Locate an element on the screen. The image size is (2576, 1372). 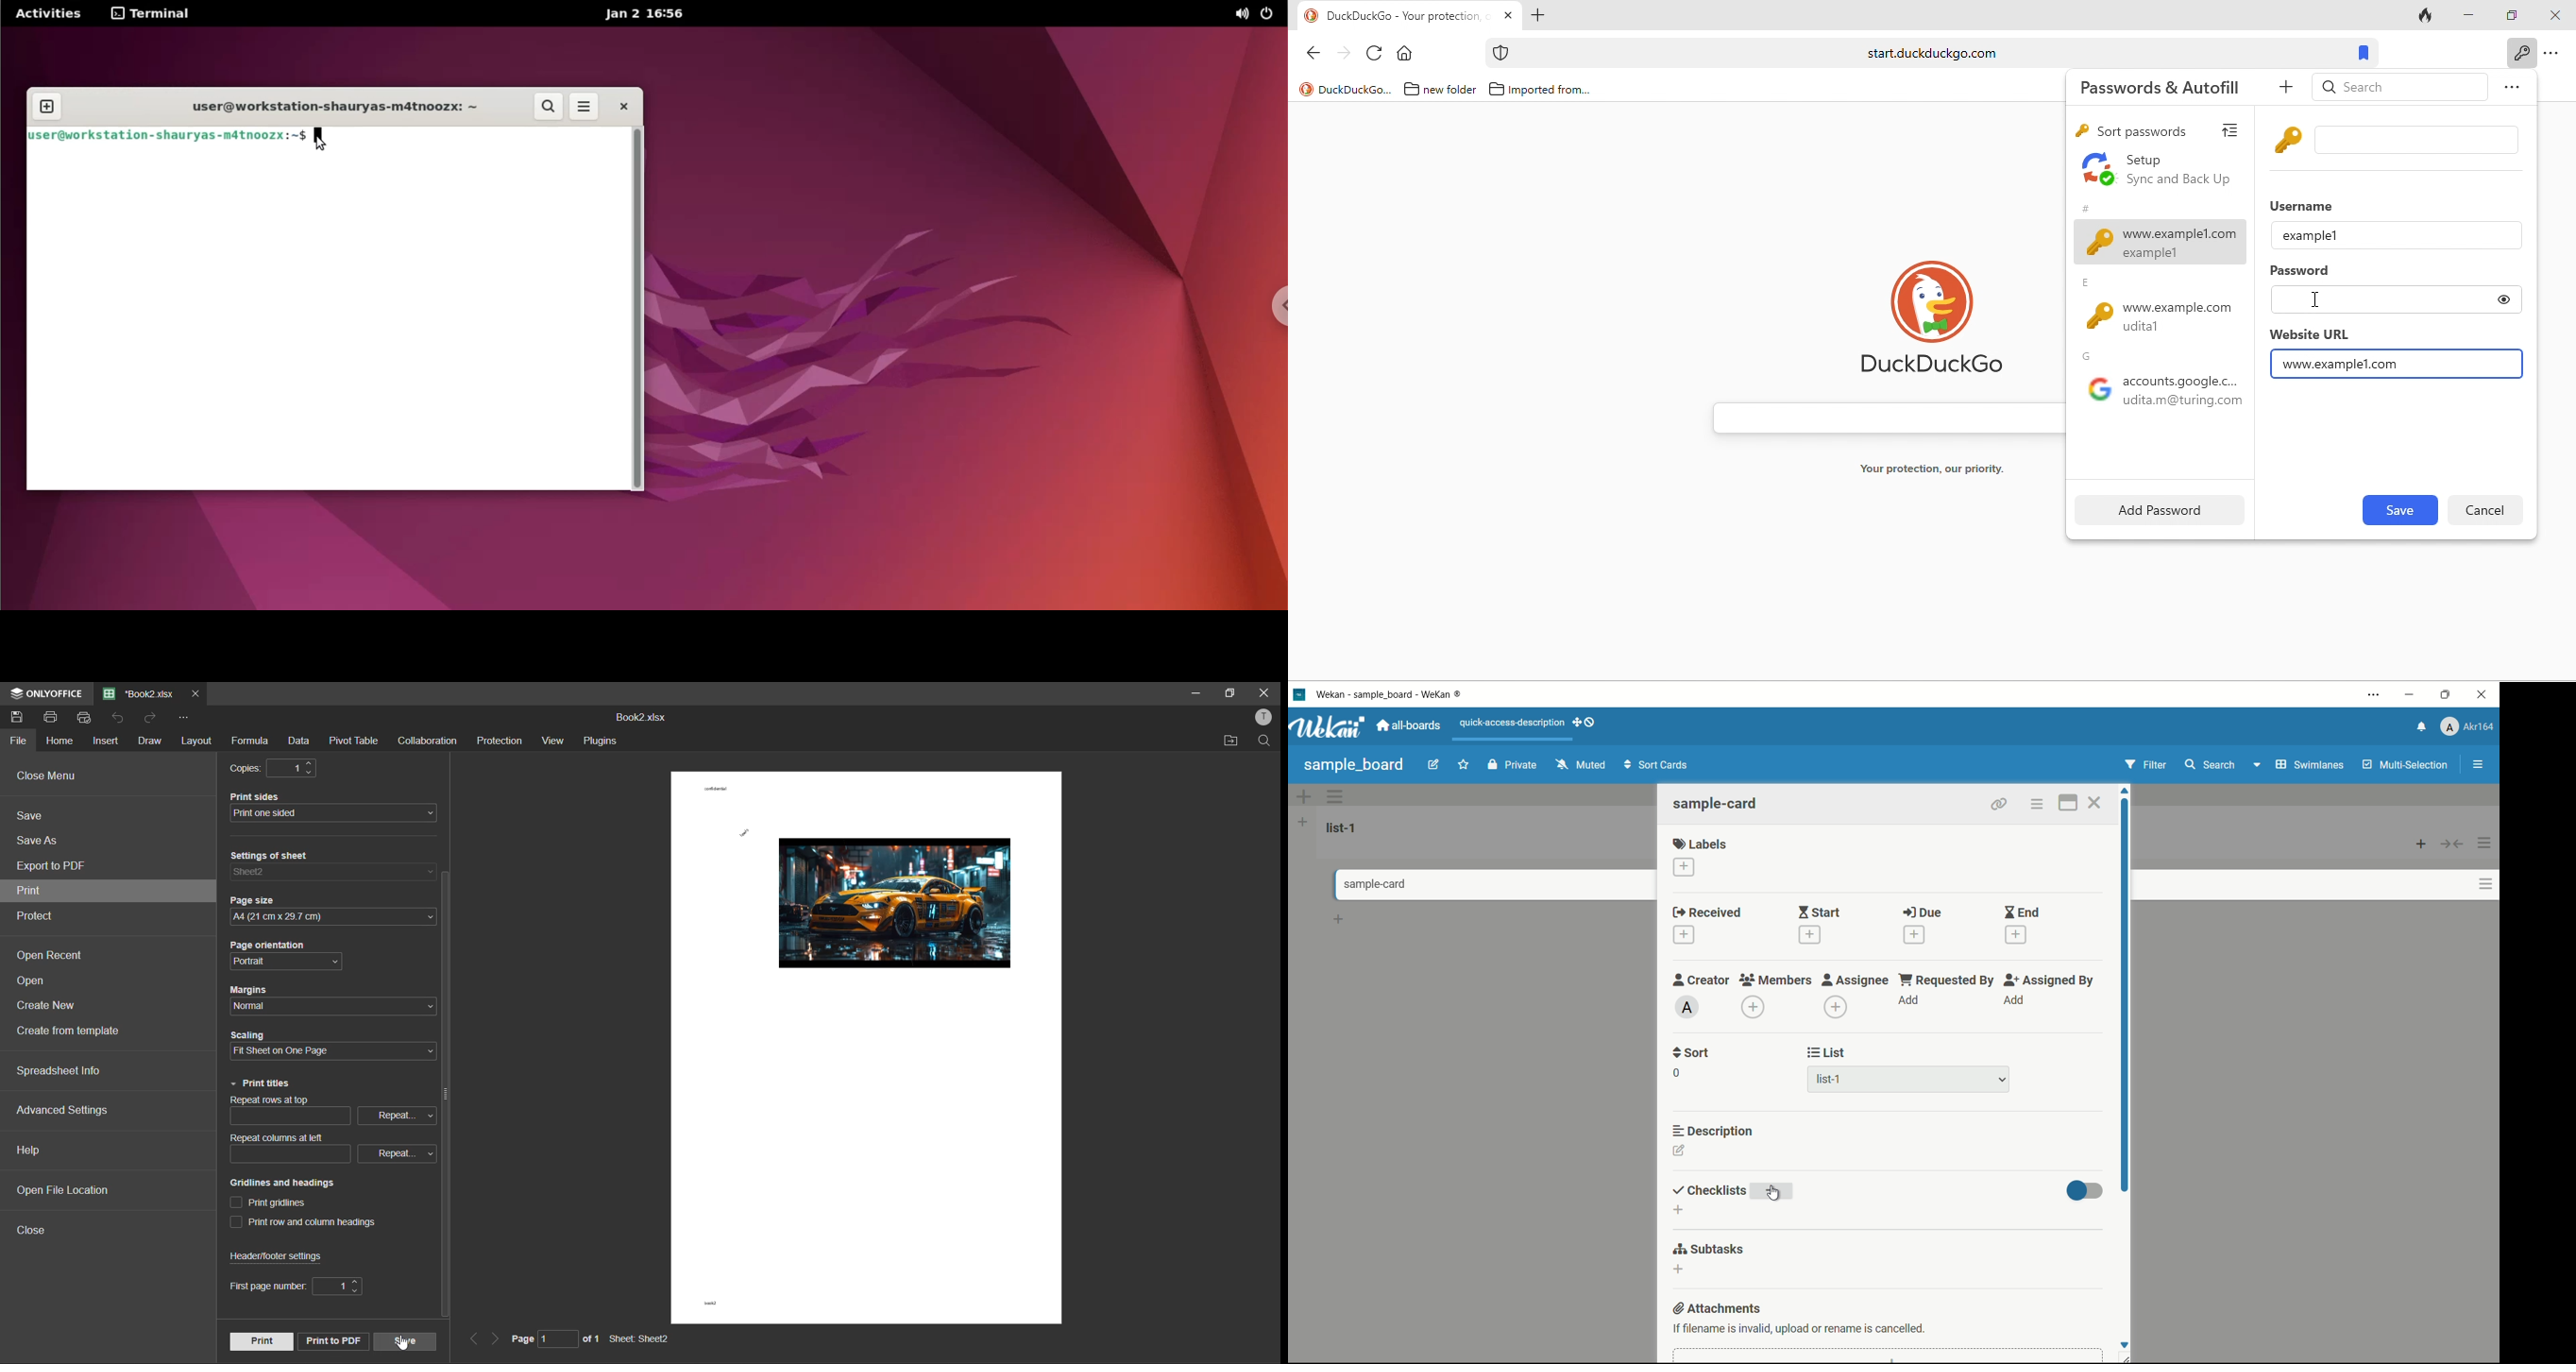
close app is located at coordinates (2485, 695).